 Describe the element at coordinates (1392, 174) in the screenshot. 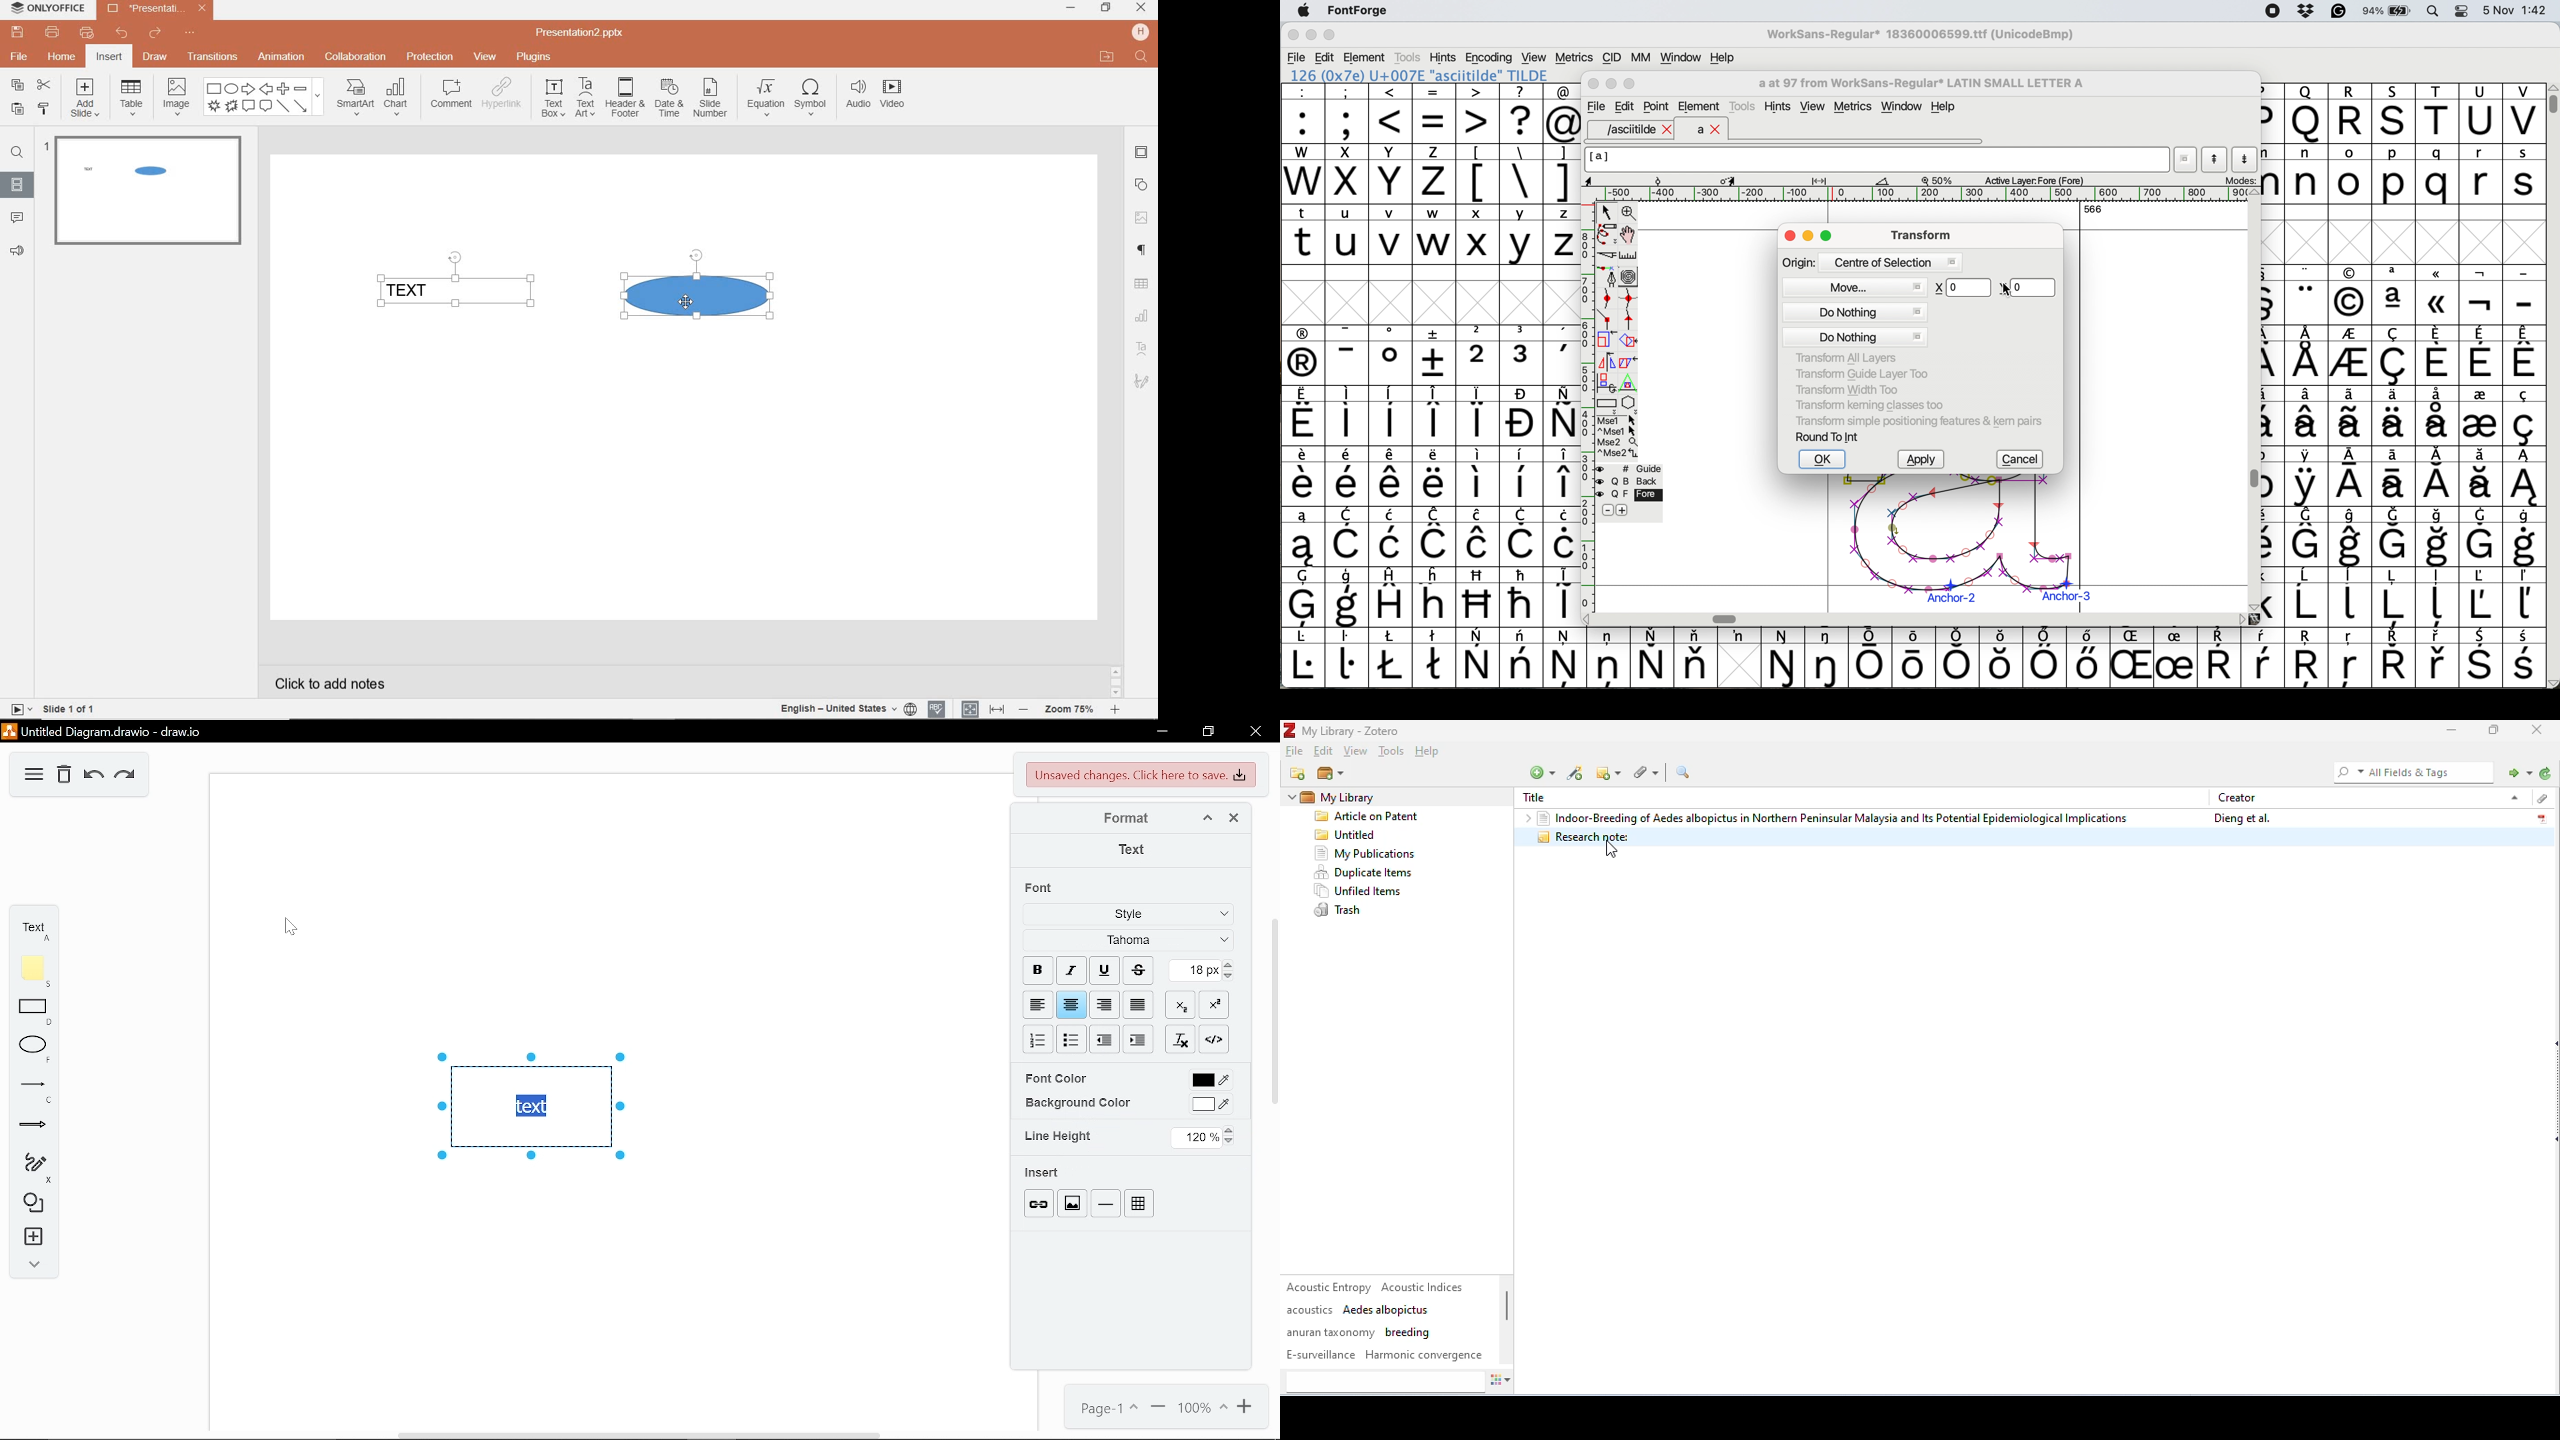

I see `Y` at that location.